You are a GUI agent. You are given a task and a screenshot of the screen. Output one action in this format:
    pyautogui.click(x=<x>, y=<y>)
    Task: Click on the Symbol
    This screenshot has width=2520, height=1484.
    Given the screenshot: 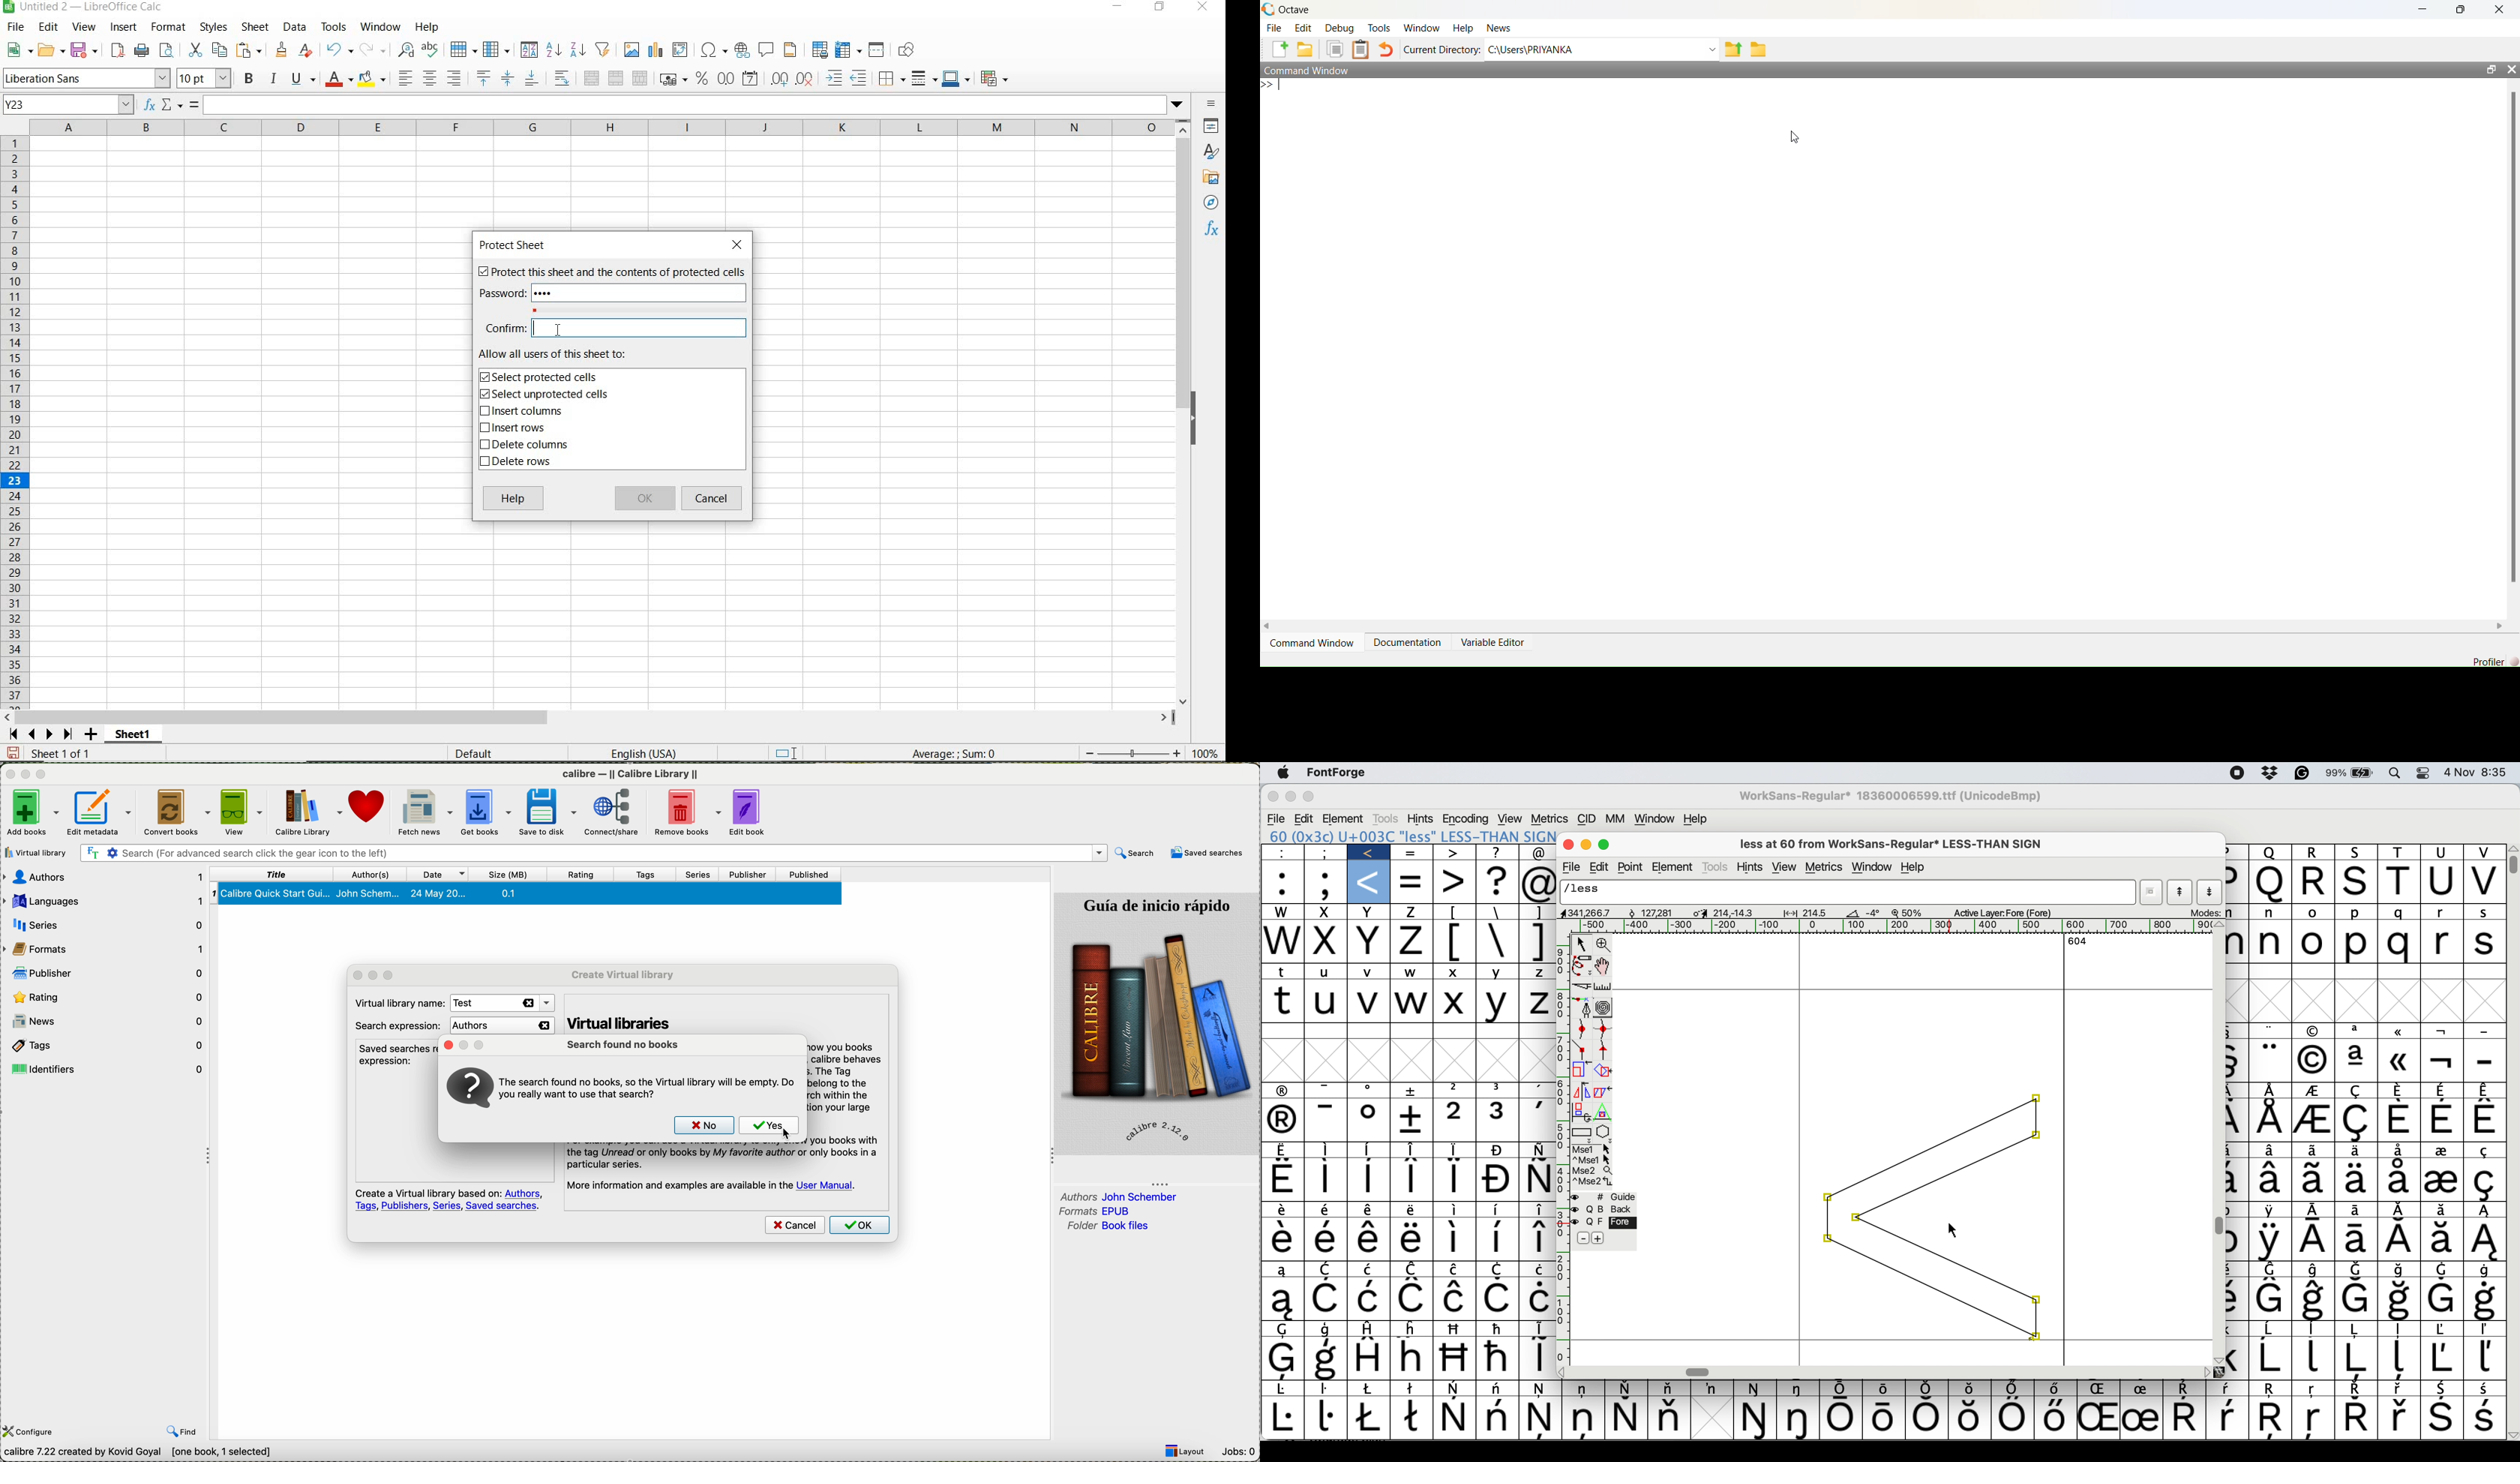 What is the action you would take?
    pyautogui.click(x=2441, y=1330)
    